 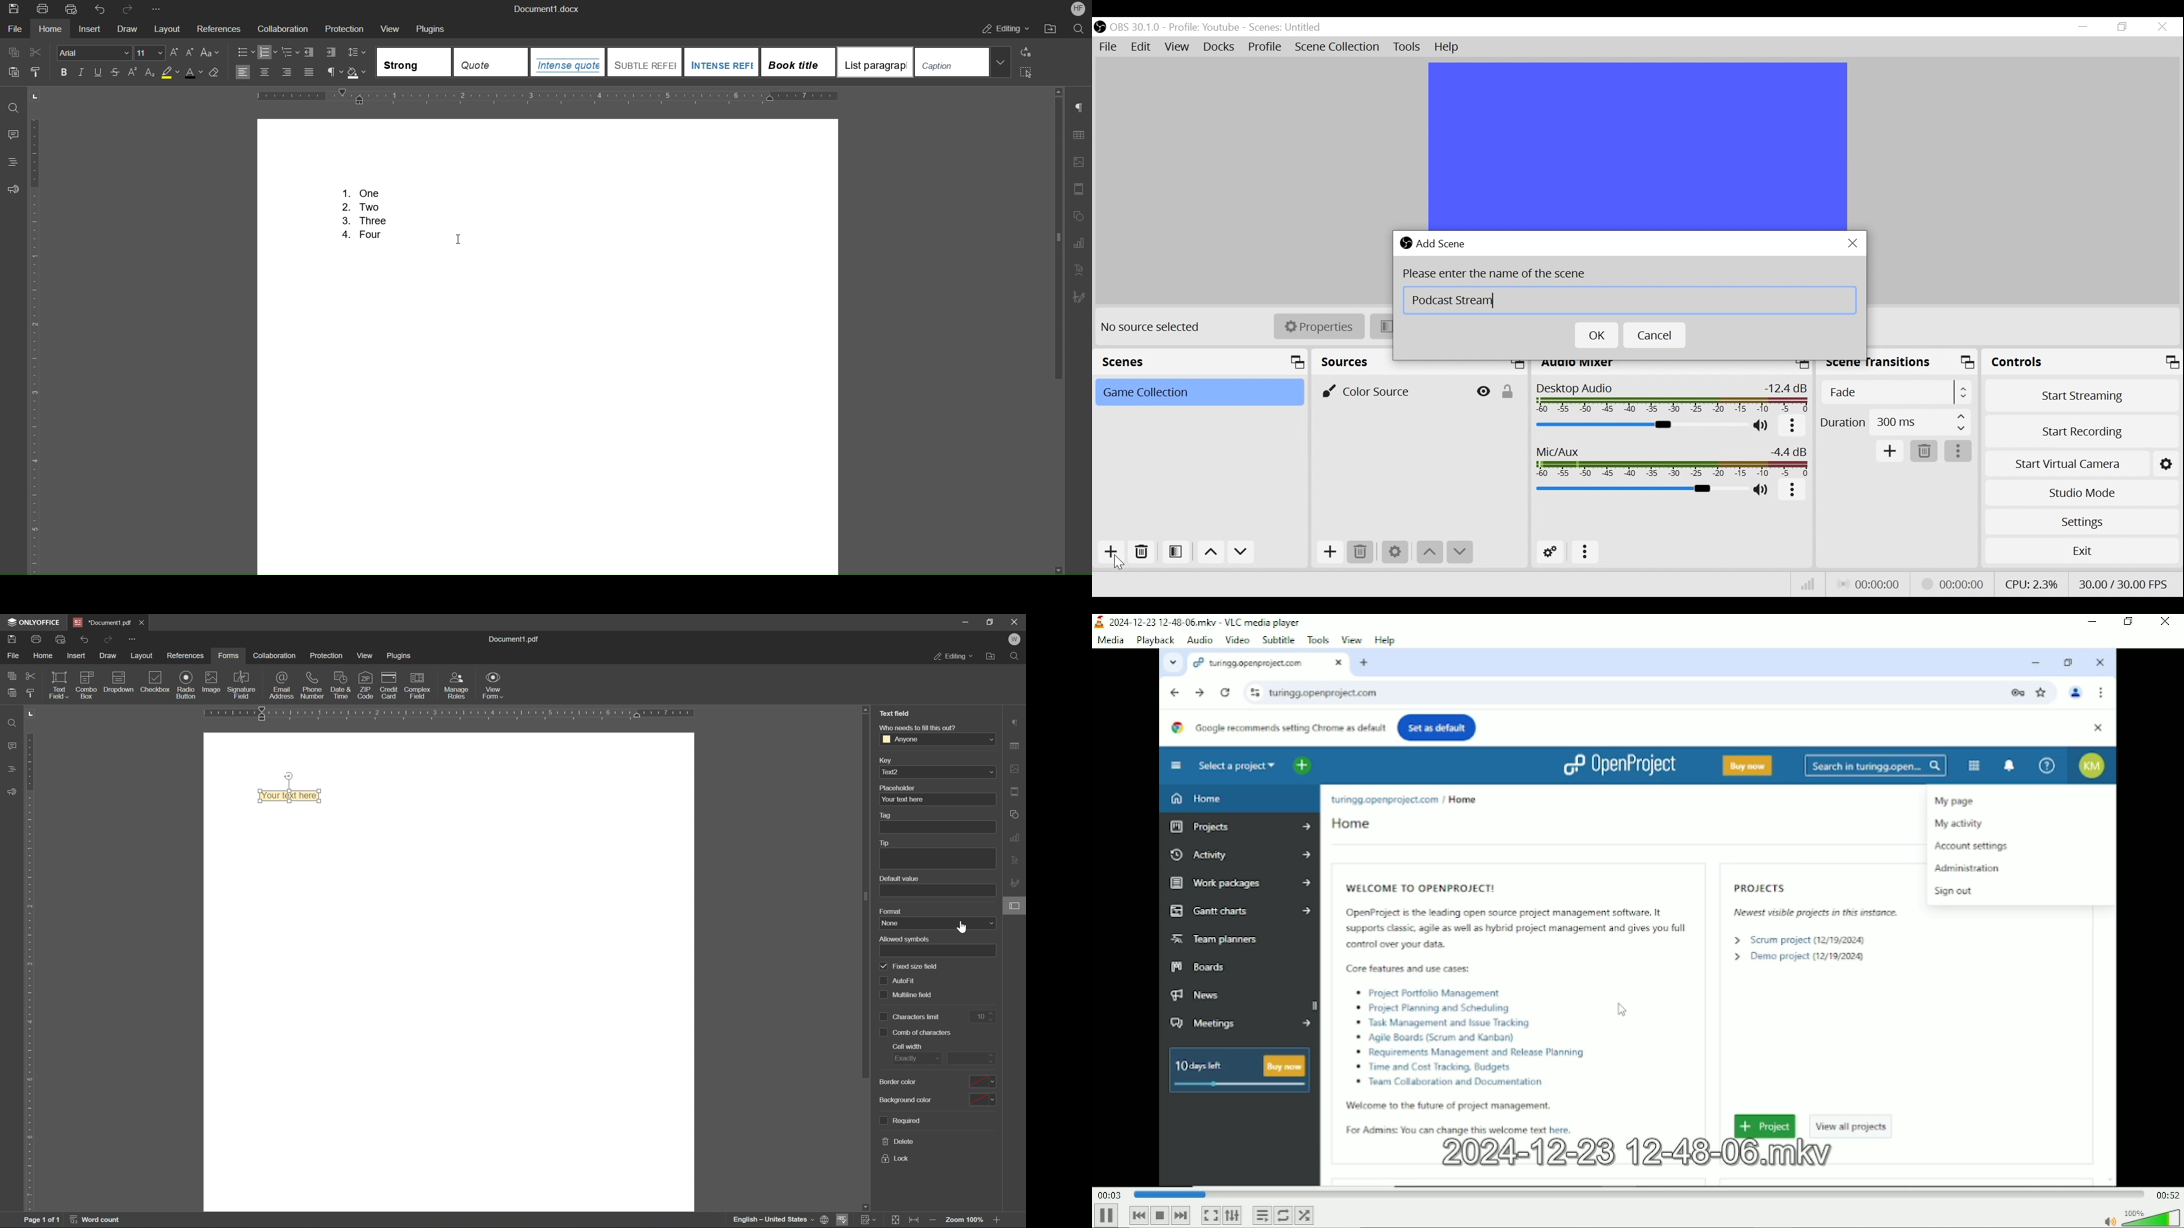 I want to click on Numbered List, so click(x=269, y=52).